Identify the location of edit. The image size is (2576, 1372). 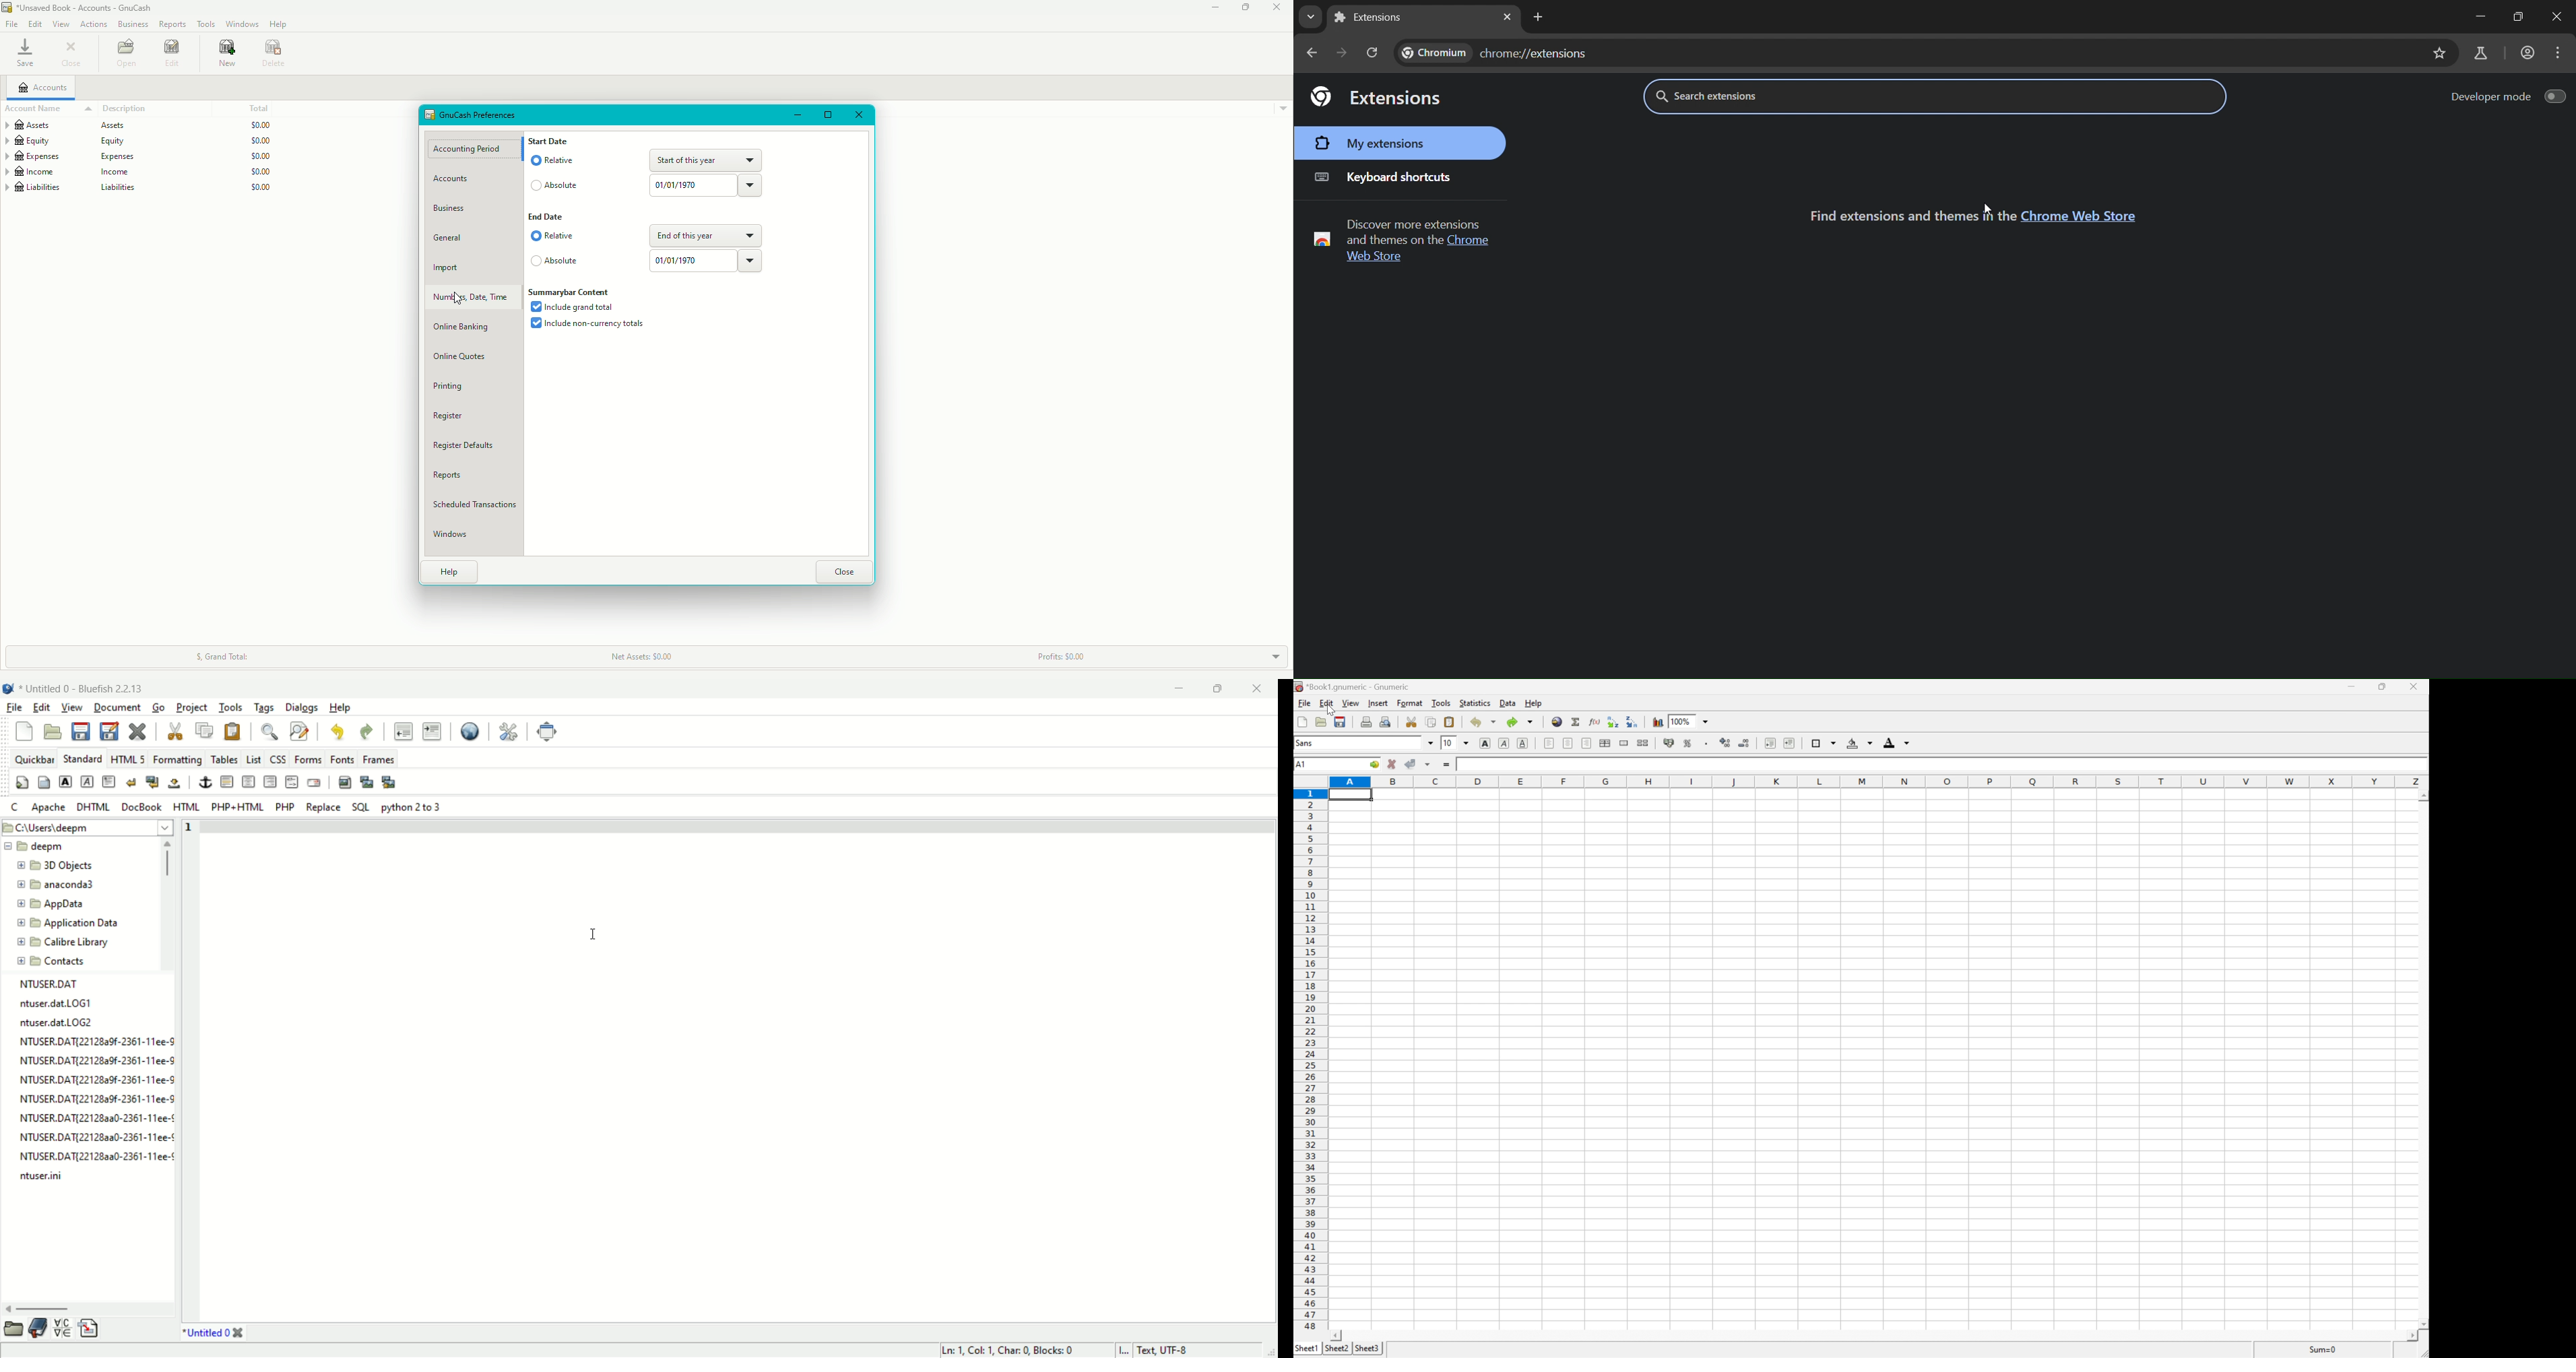
(1325, 703).